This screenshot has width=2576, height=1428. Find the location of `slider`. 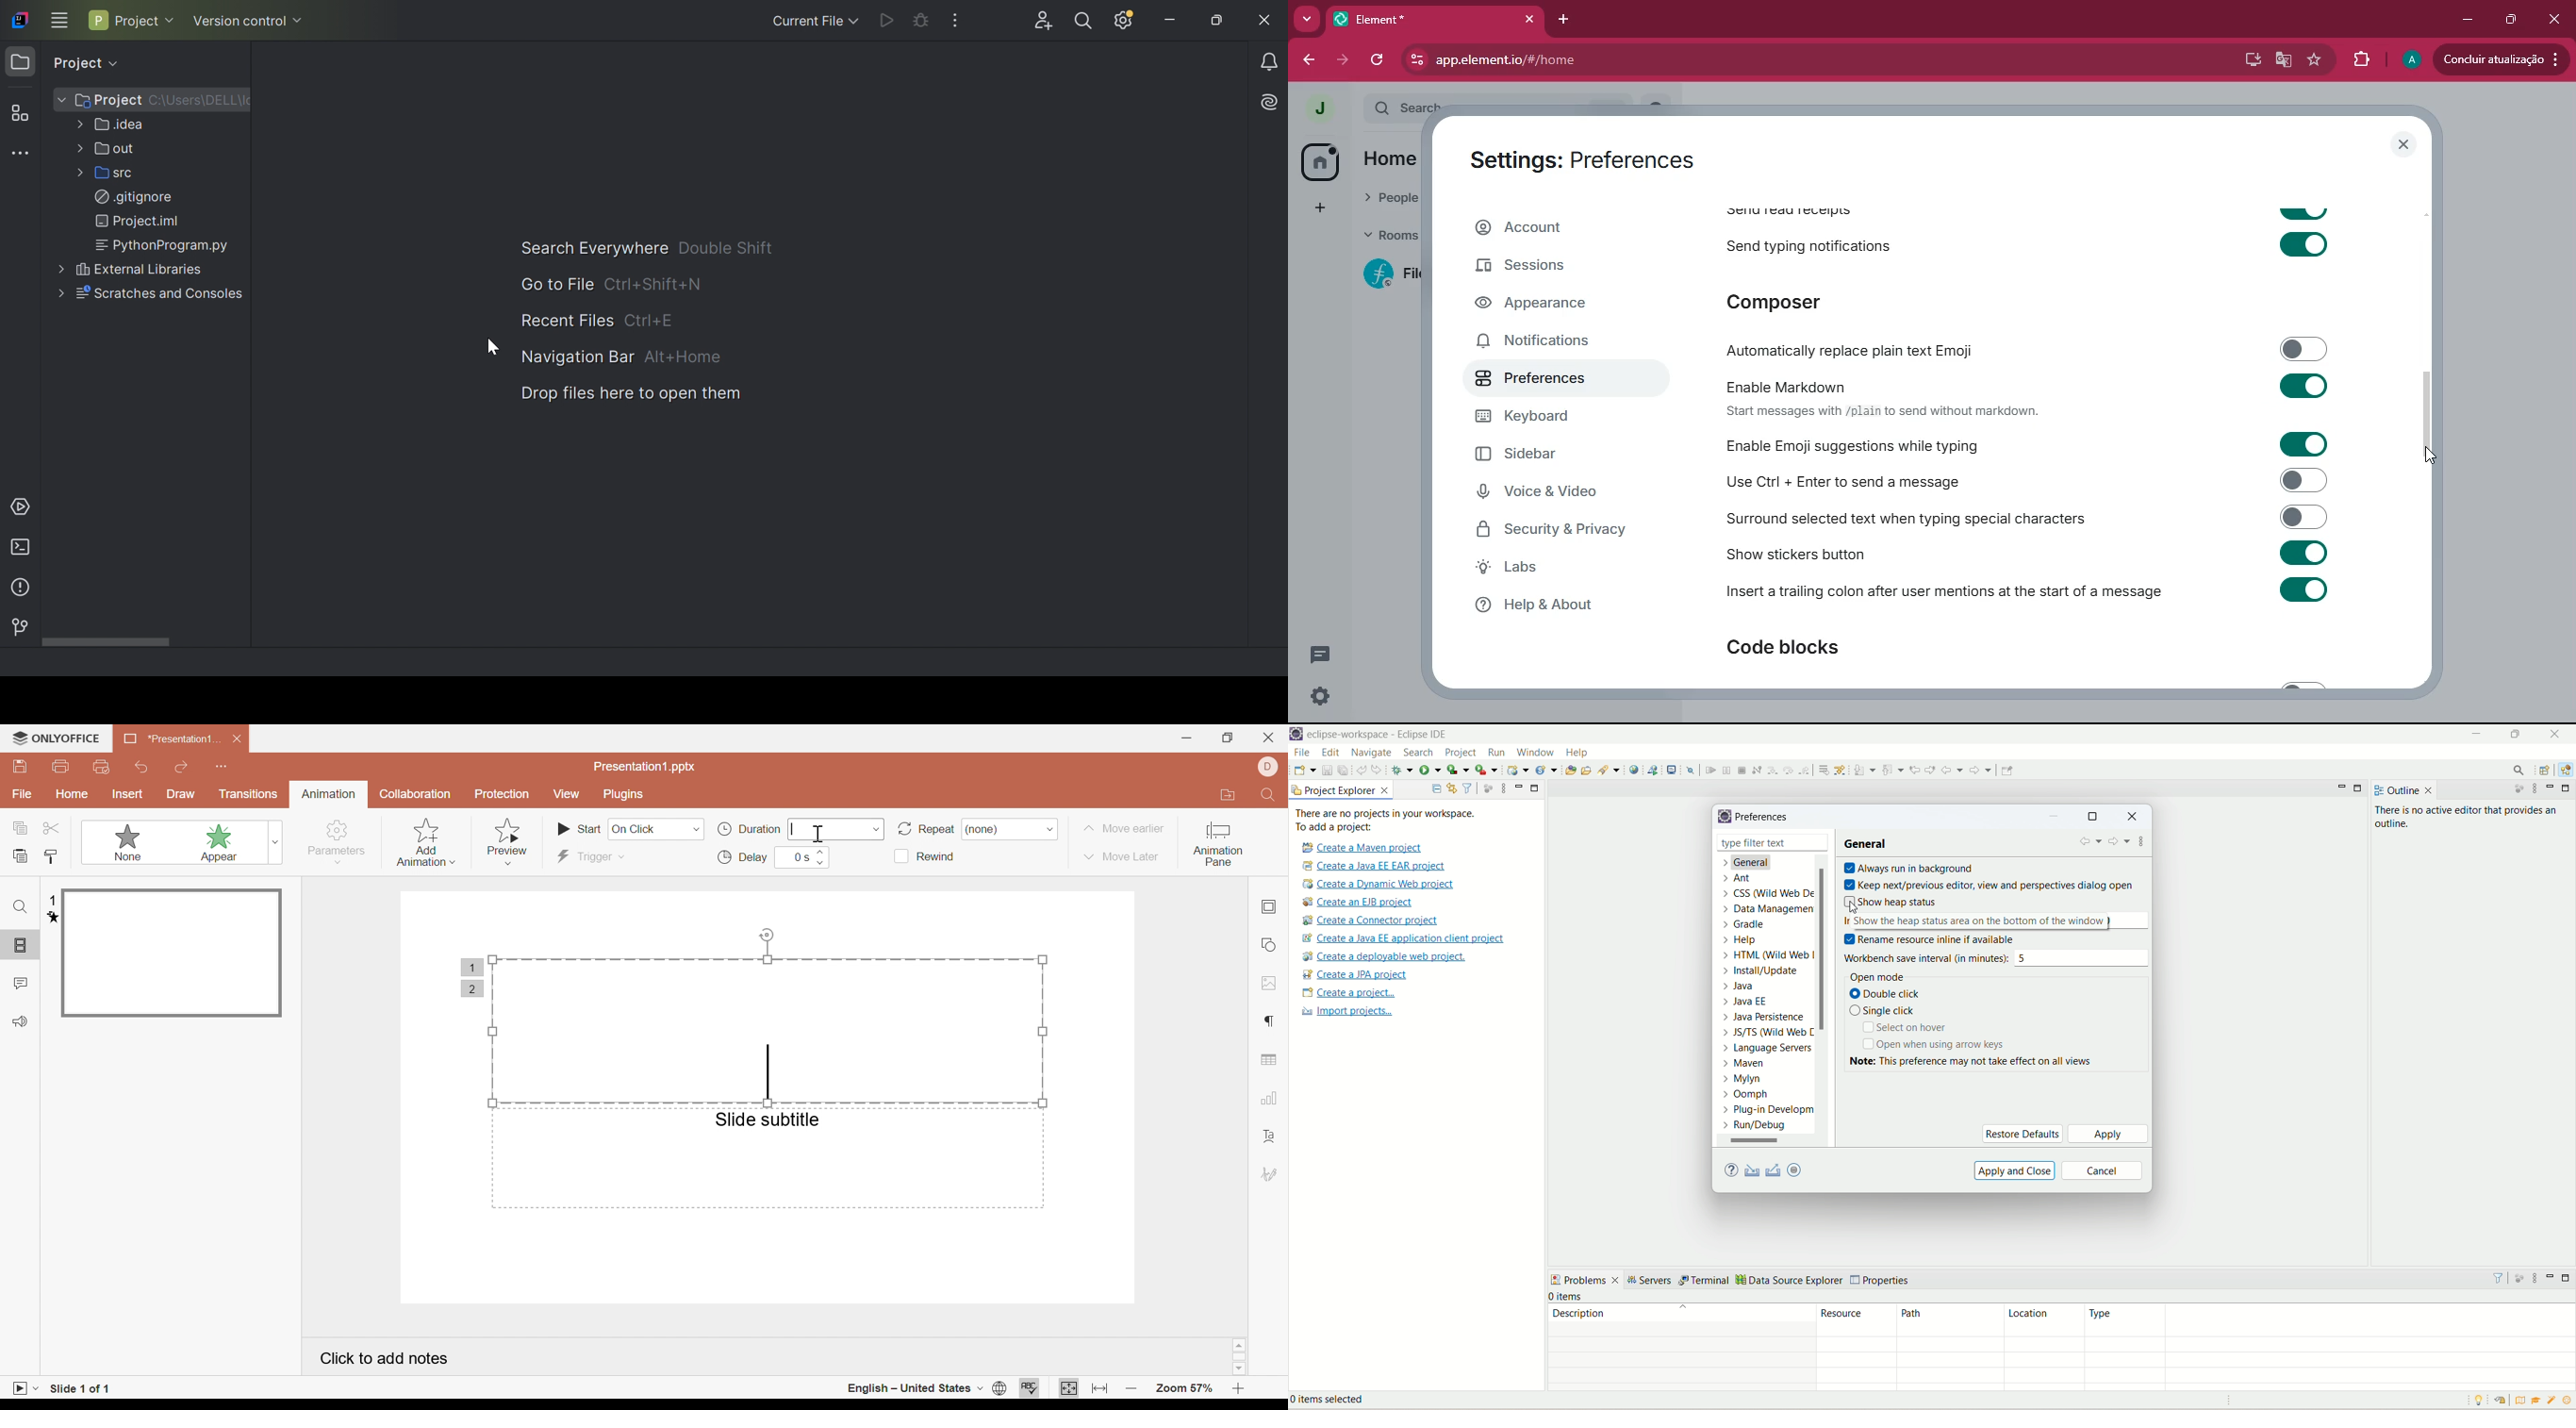

slider is located at coordinates (822, 857).